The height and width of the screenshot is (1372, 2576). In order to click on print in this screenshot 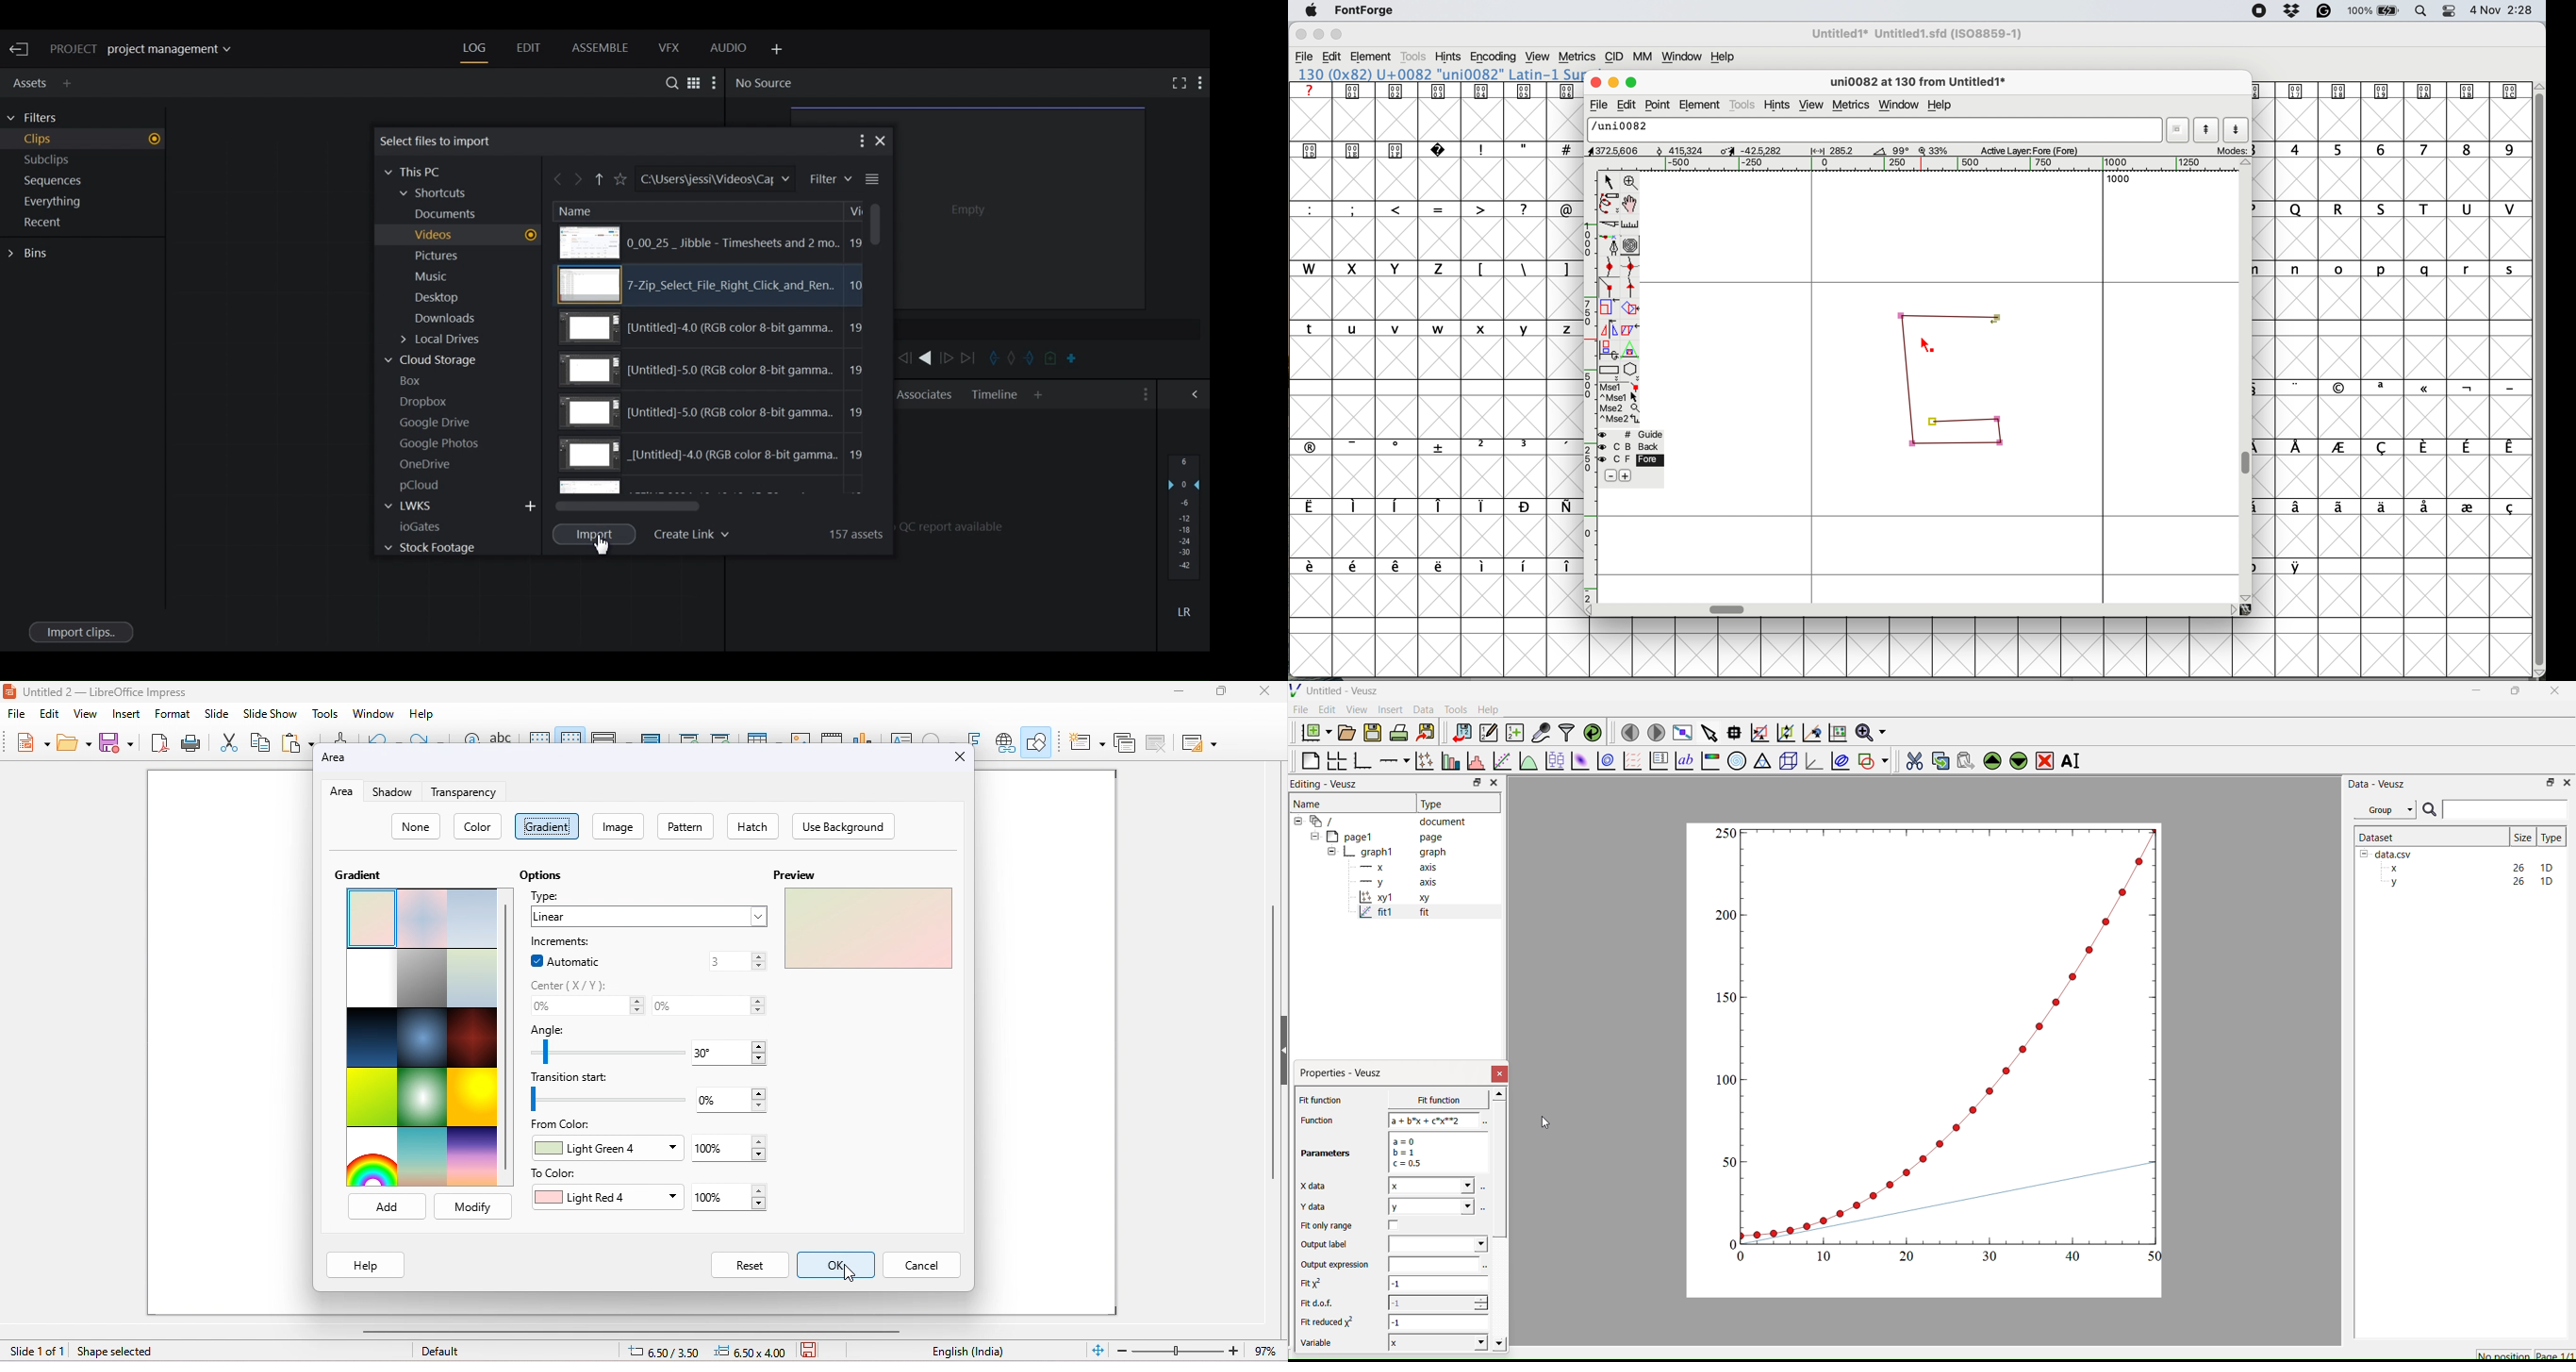, I will do `click(190, 741)`.